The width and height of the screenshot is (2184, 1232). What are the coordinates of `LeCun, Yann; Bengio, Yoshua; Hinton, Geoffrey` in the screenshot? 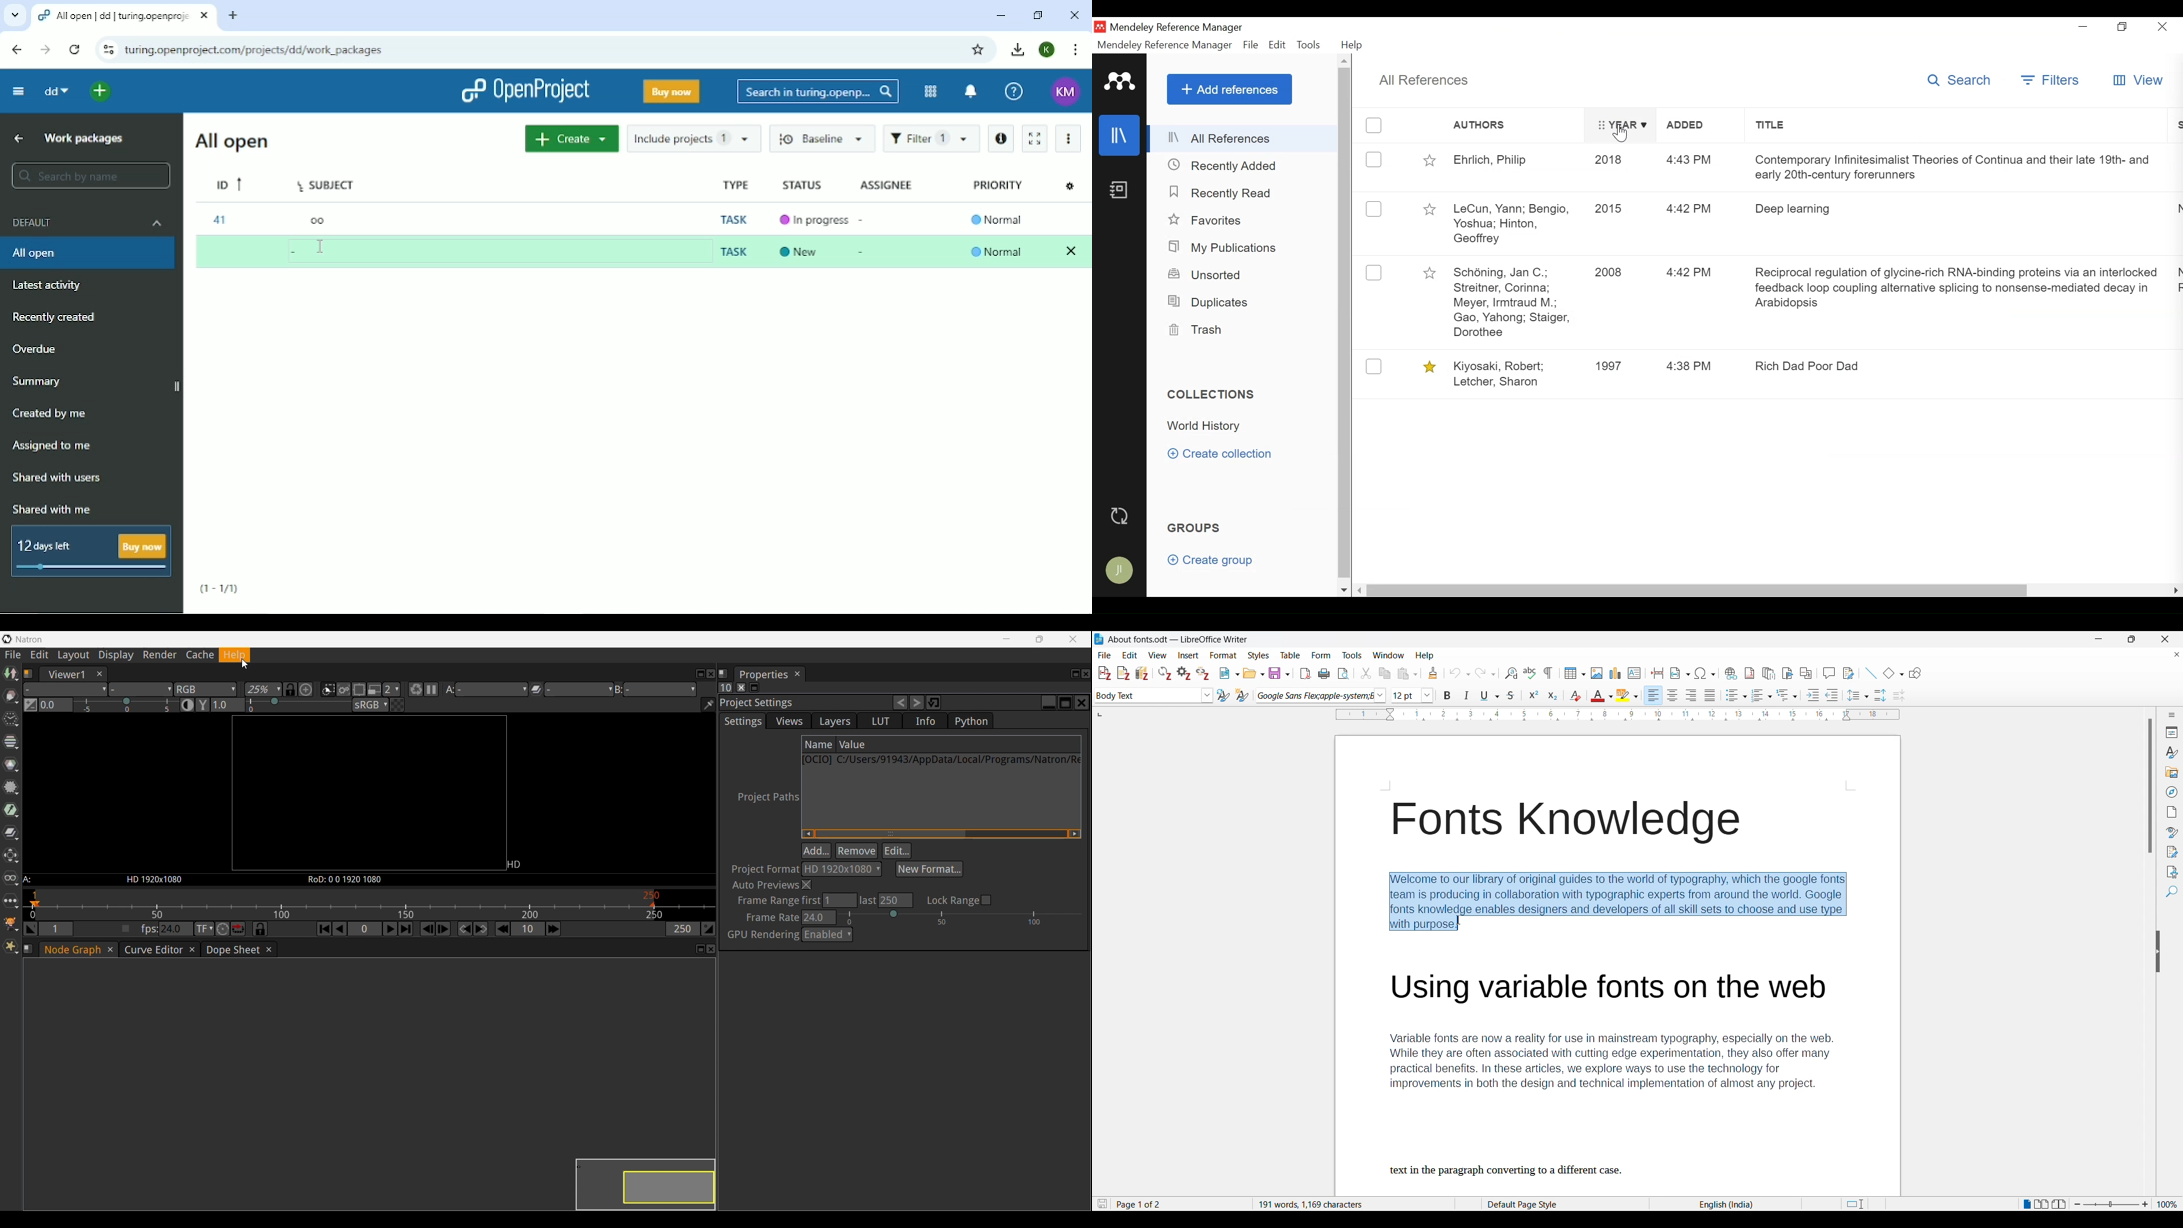 It's located at (1515, 222).